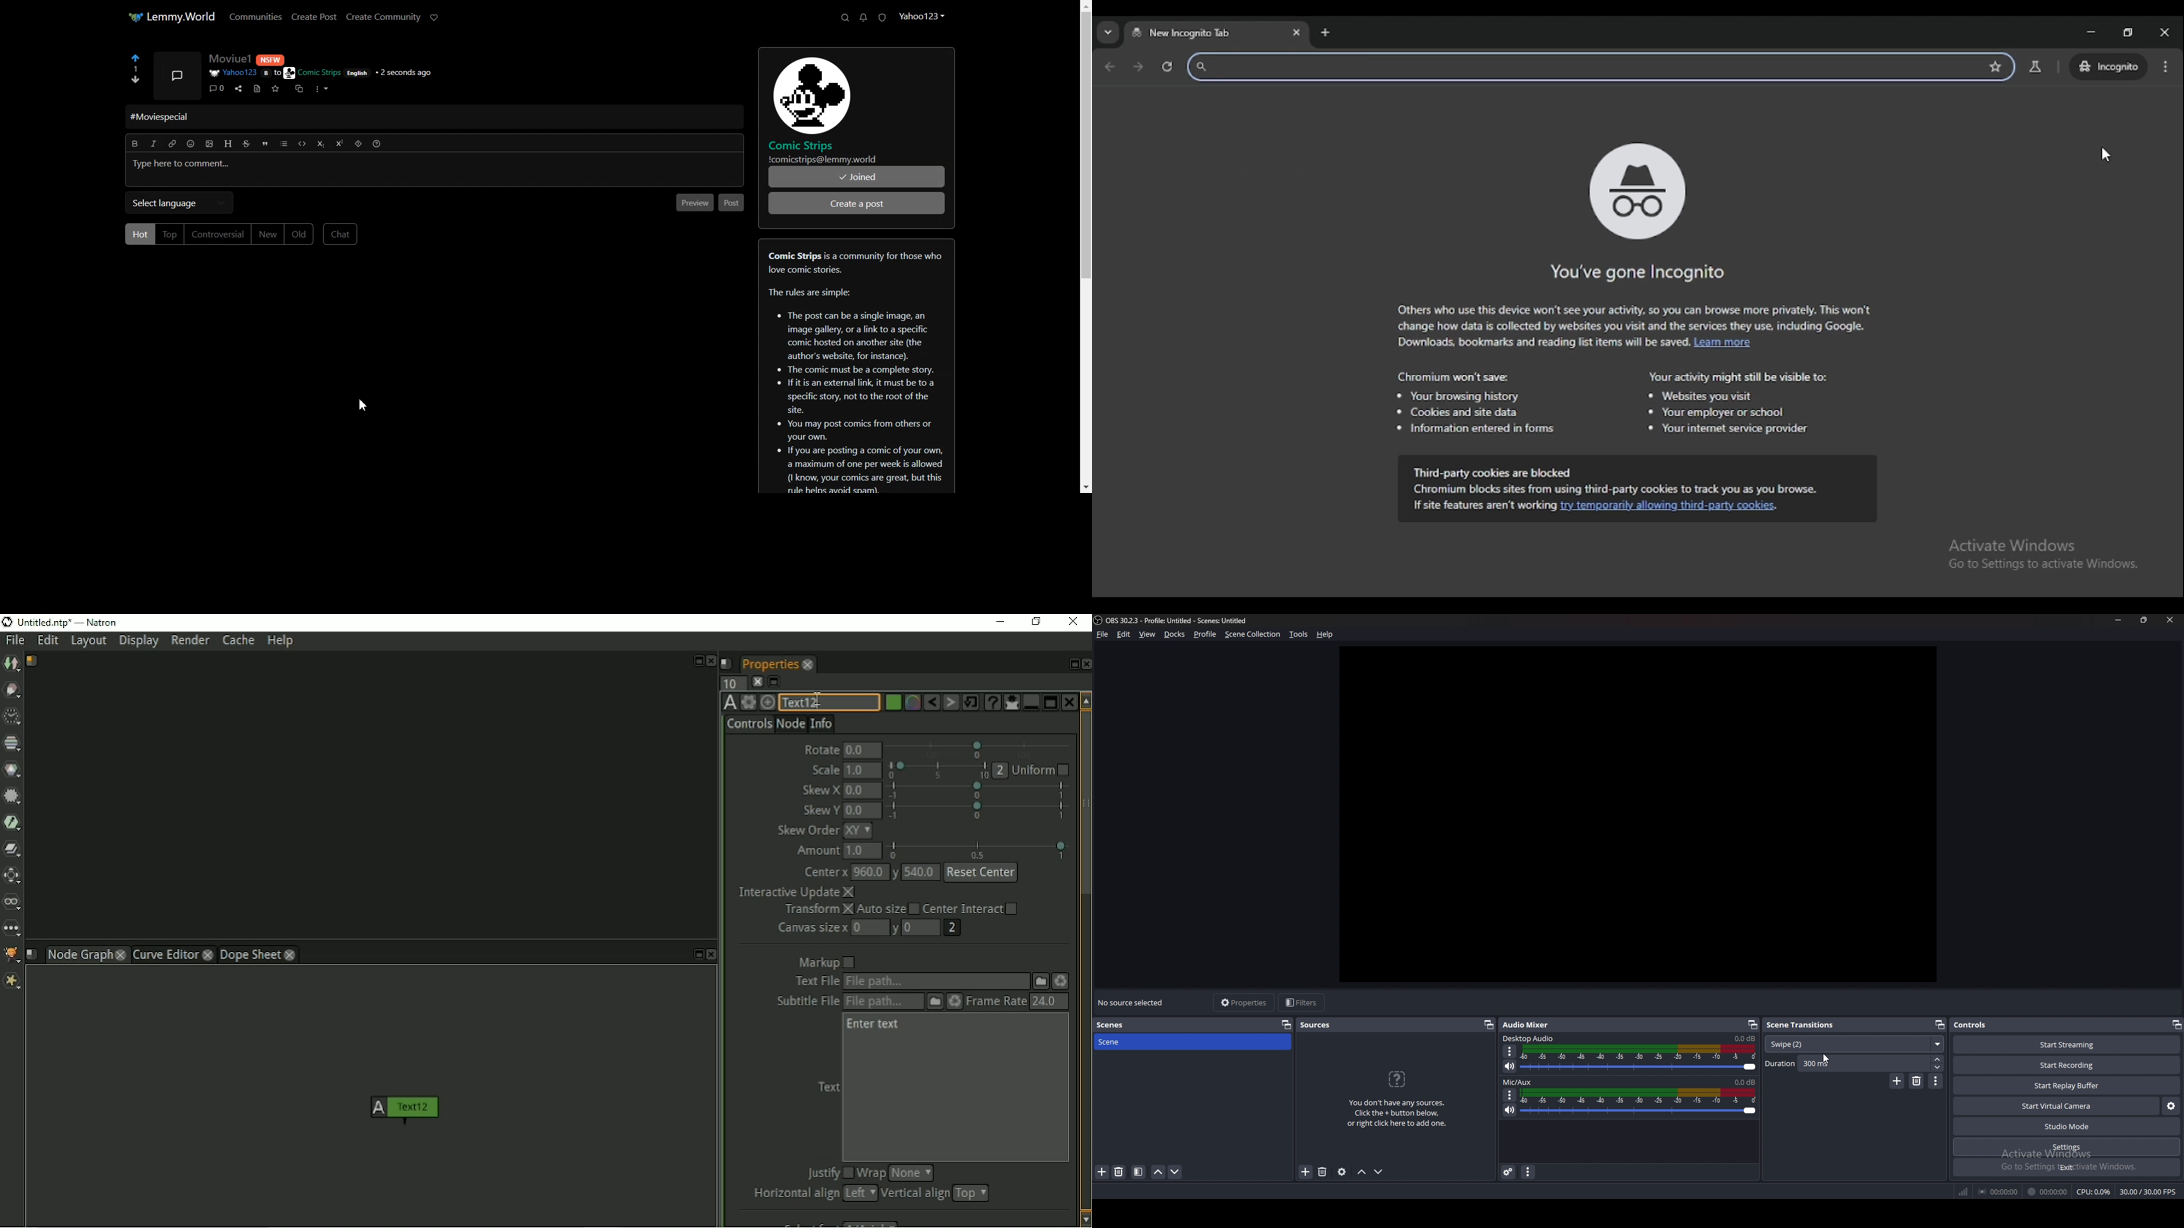  What do you see at coordinates (1510, 1096) in the screenshot?
I see `options` at bounding box center [1510, 1096].